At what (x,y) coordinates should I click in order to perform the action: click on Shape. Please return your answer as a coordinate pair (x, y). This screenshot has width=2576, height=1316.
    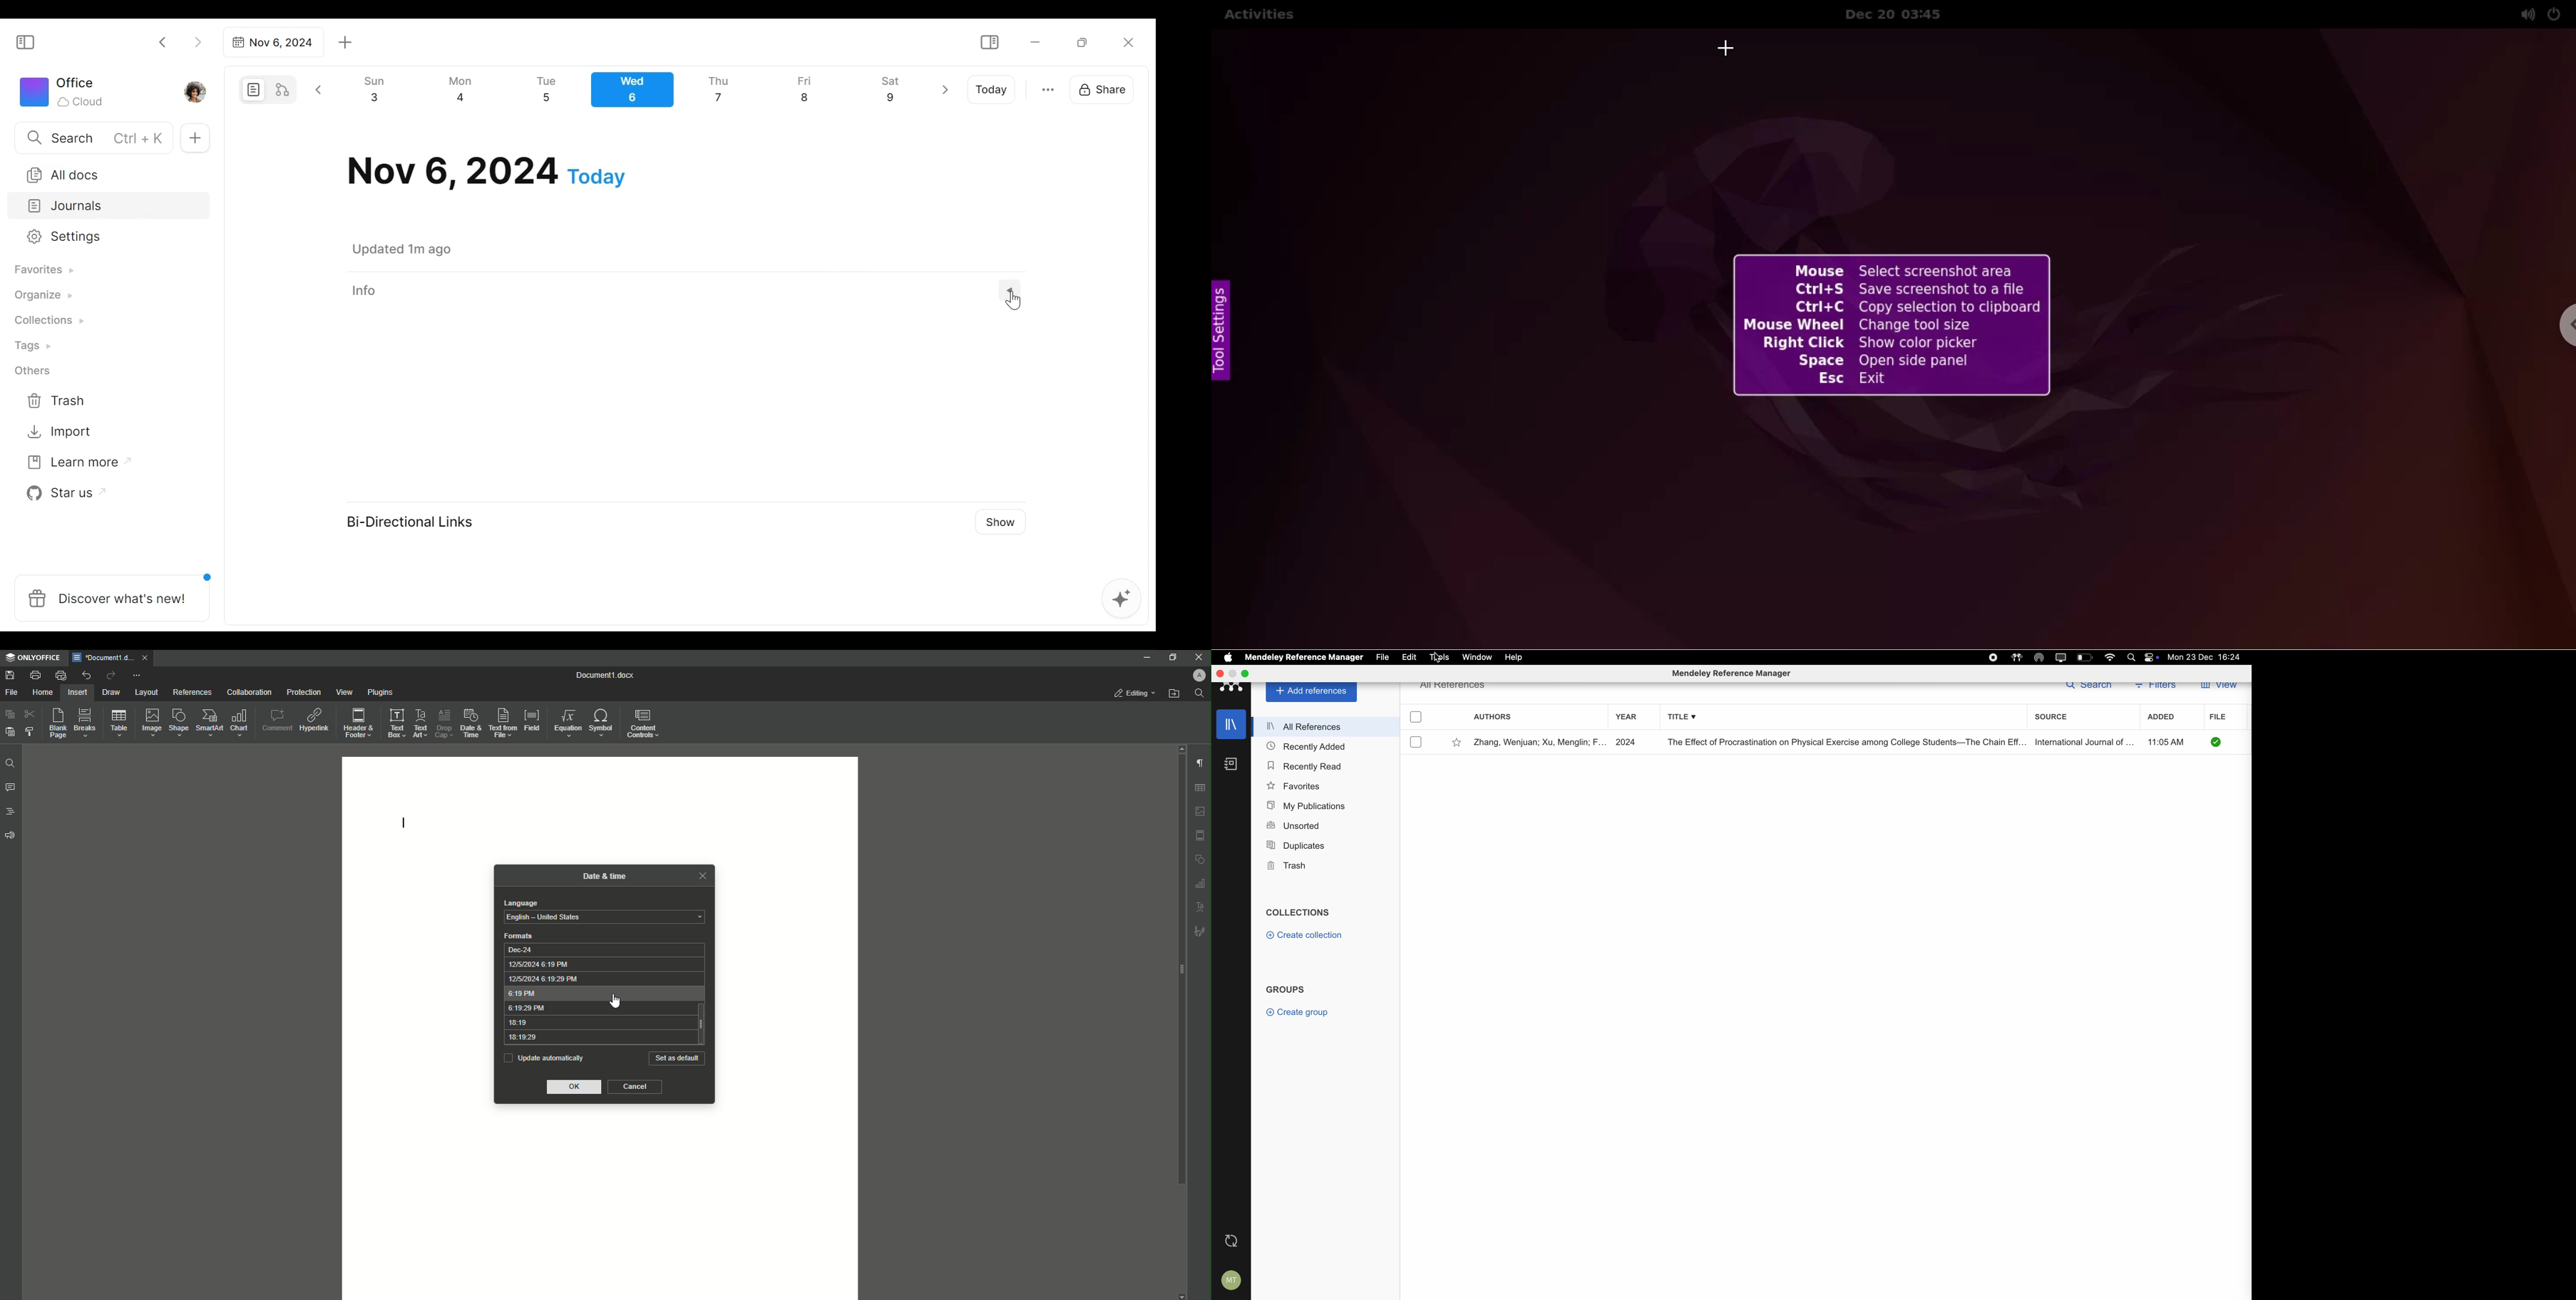
    Looking at the image, I should click on (176, 723).